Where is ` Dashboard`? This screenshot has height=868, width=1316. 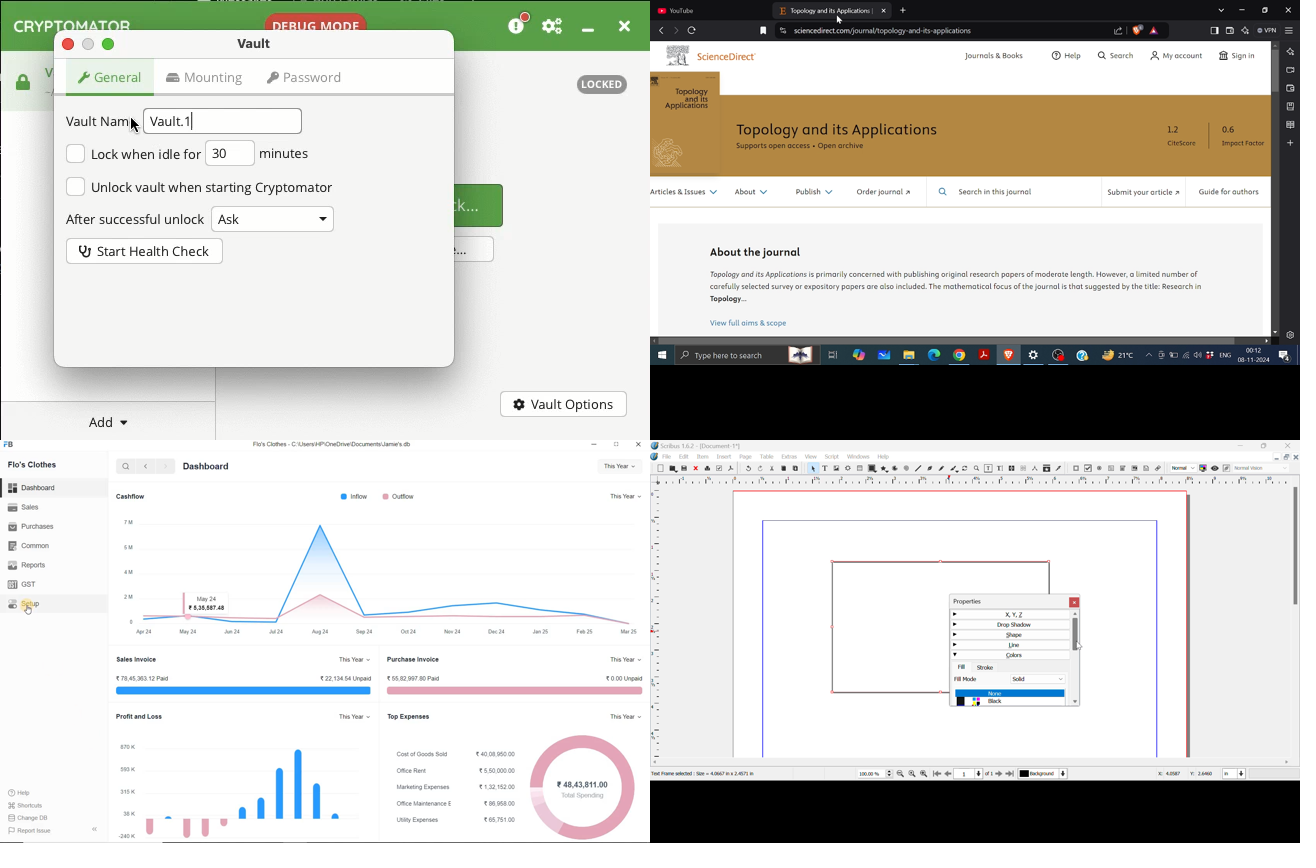
 Dashboard is located at coordinates (207, 467).